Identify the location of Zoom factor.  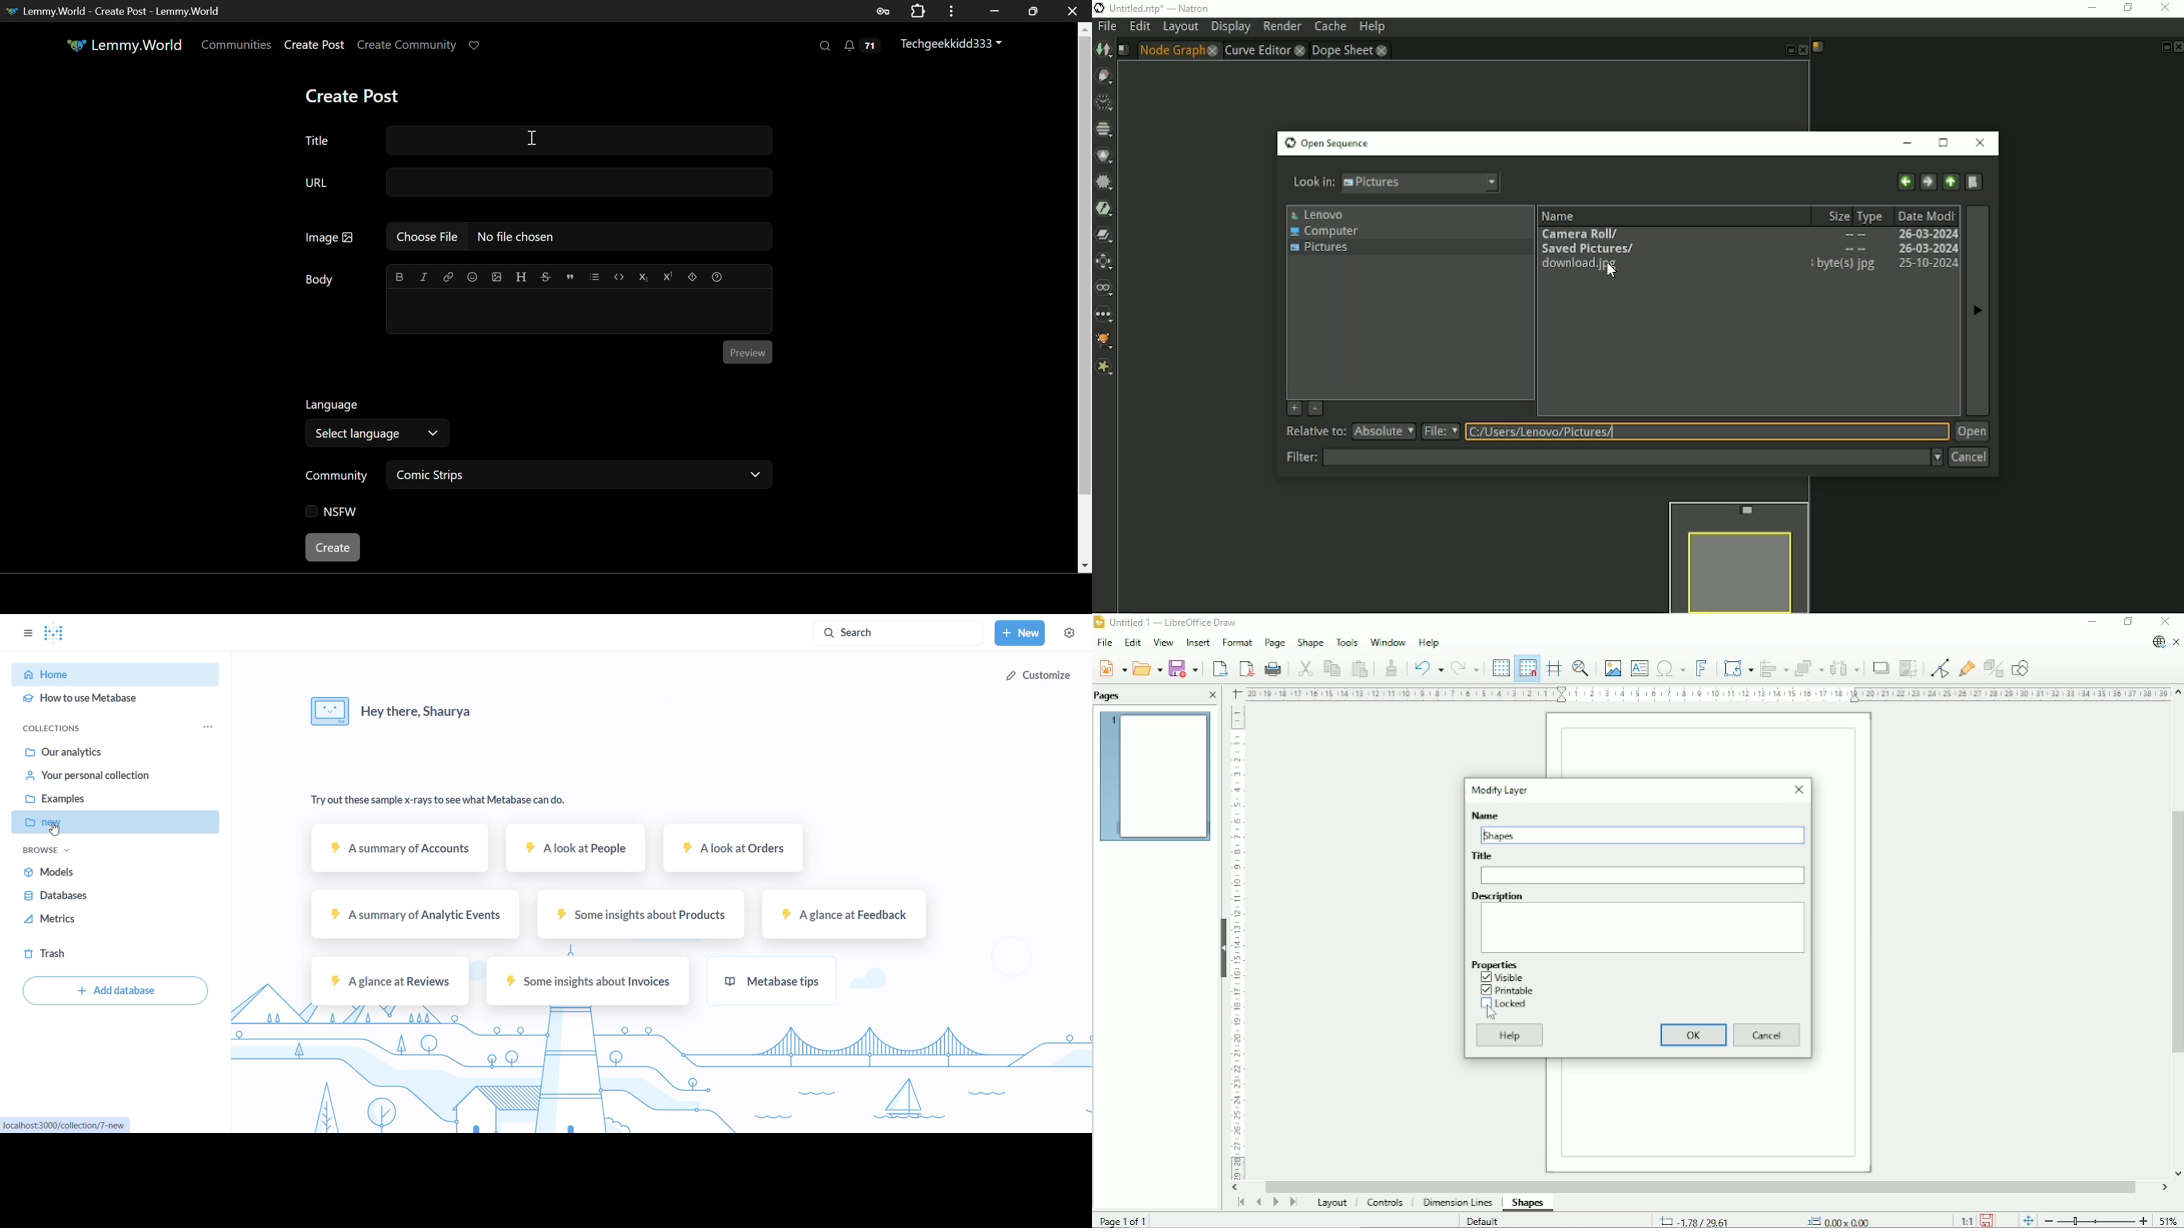
(2169, 1221).